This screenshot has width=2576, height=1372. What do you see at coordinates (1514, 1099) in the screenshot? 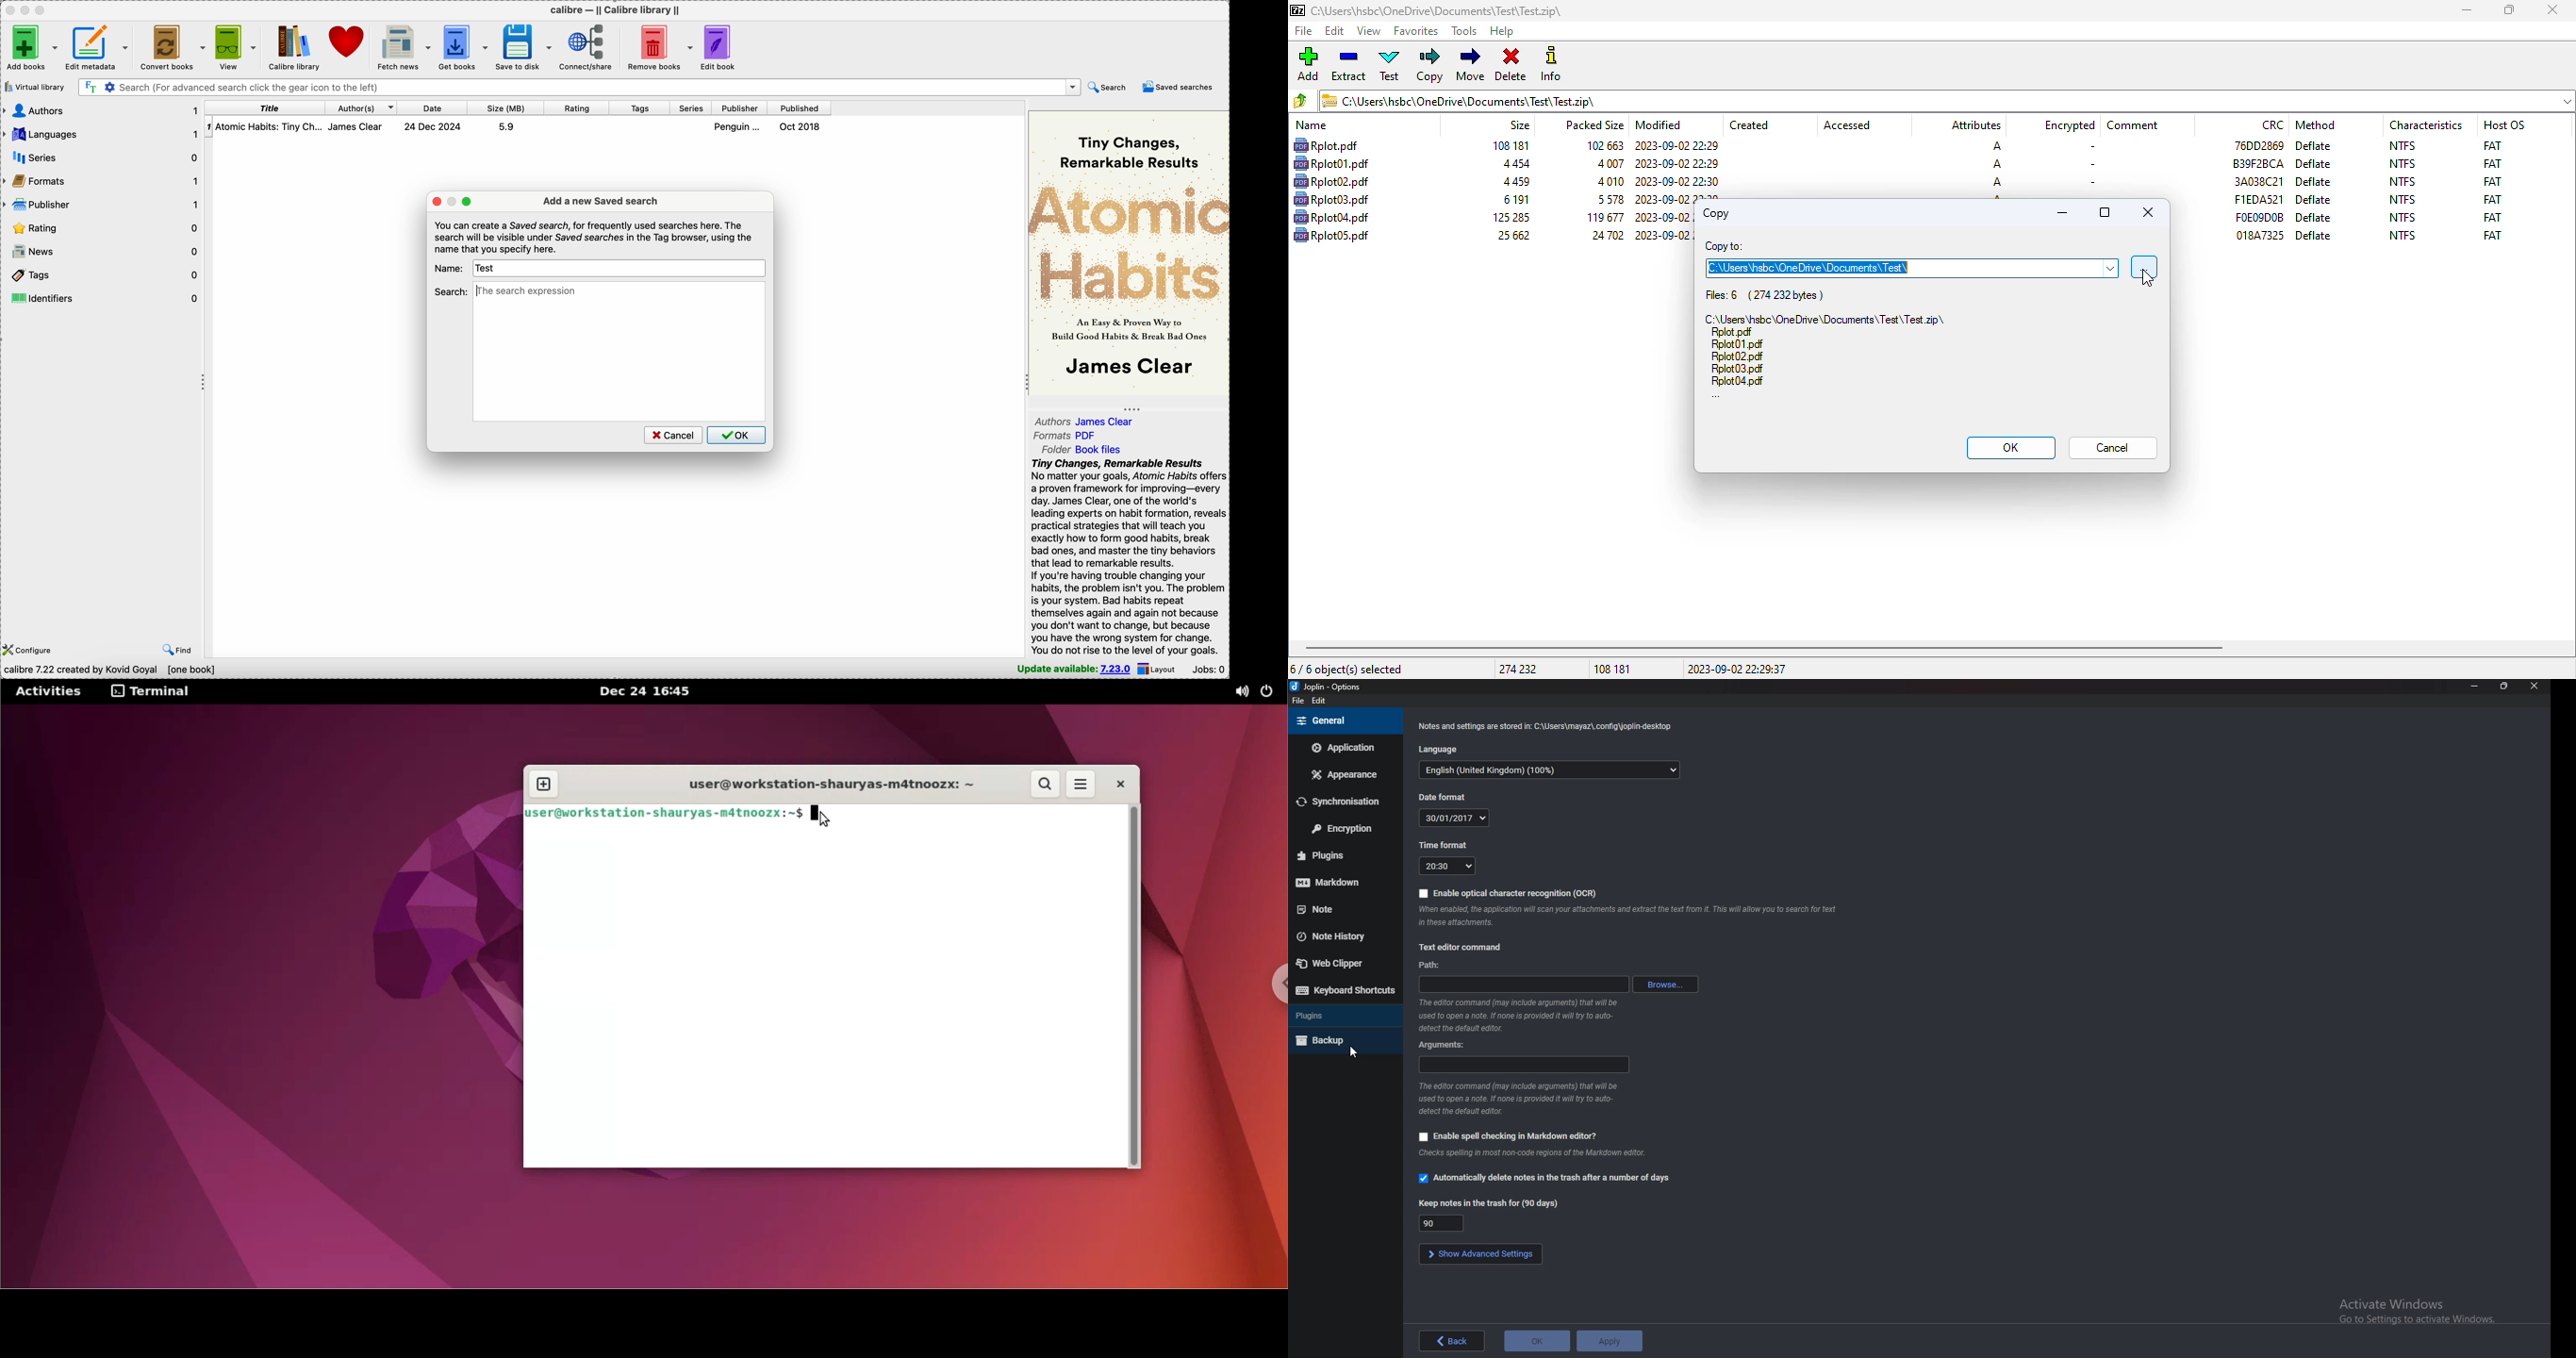
I see `info` at bounding box center [1514, 1099].